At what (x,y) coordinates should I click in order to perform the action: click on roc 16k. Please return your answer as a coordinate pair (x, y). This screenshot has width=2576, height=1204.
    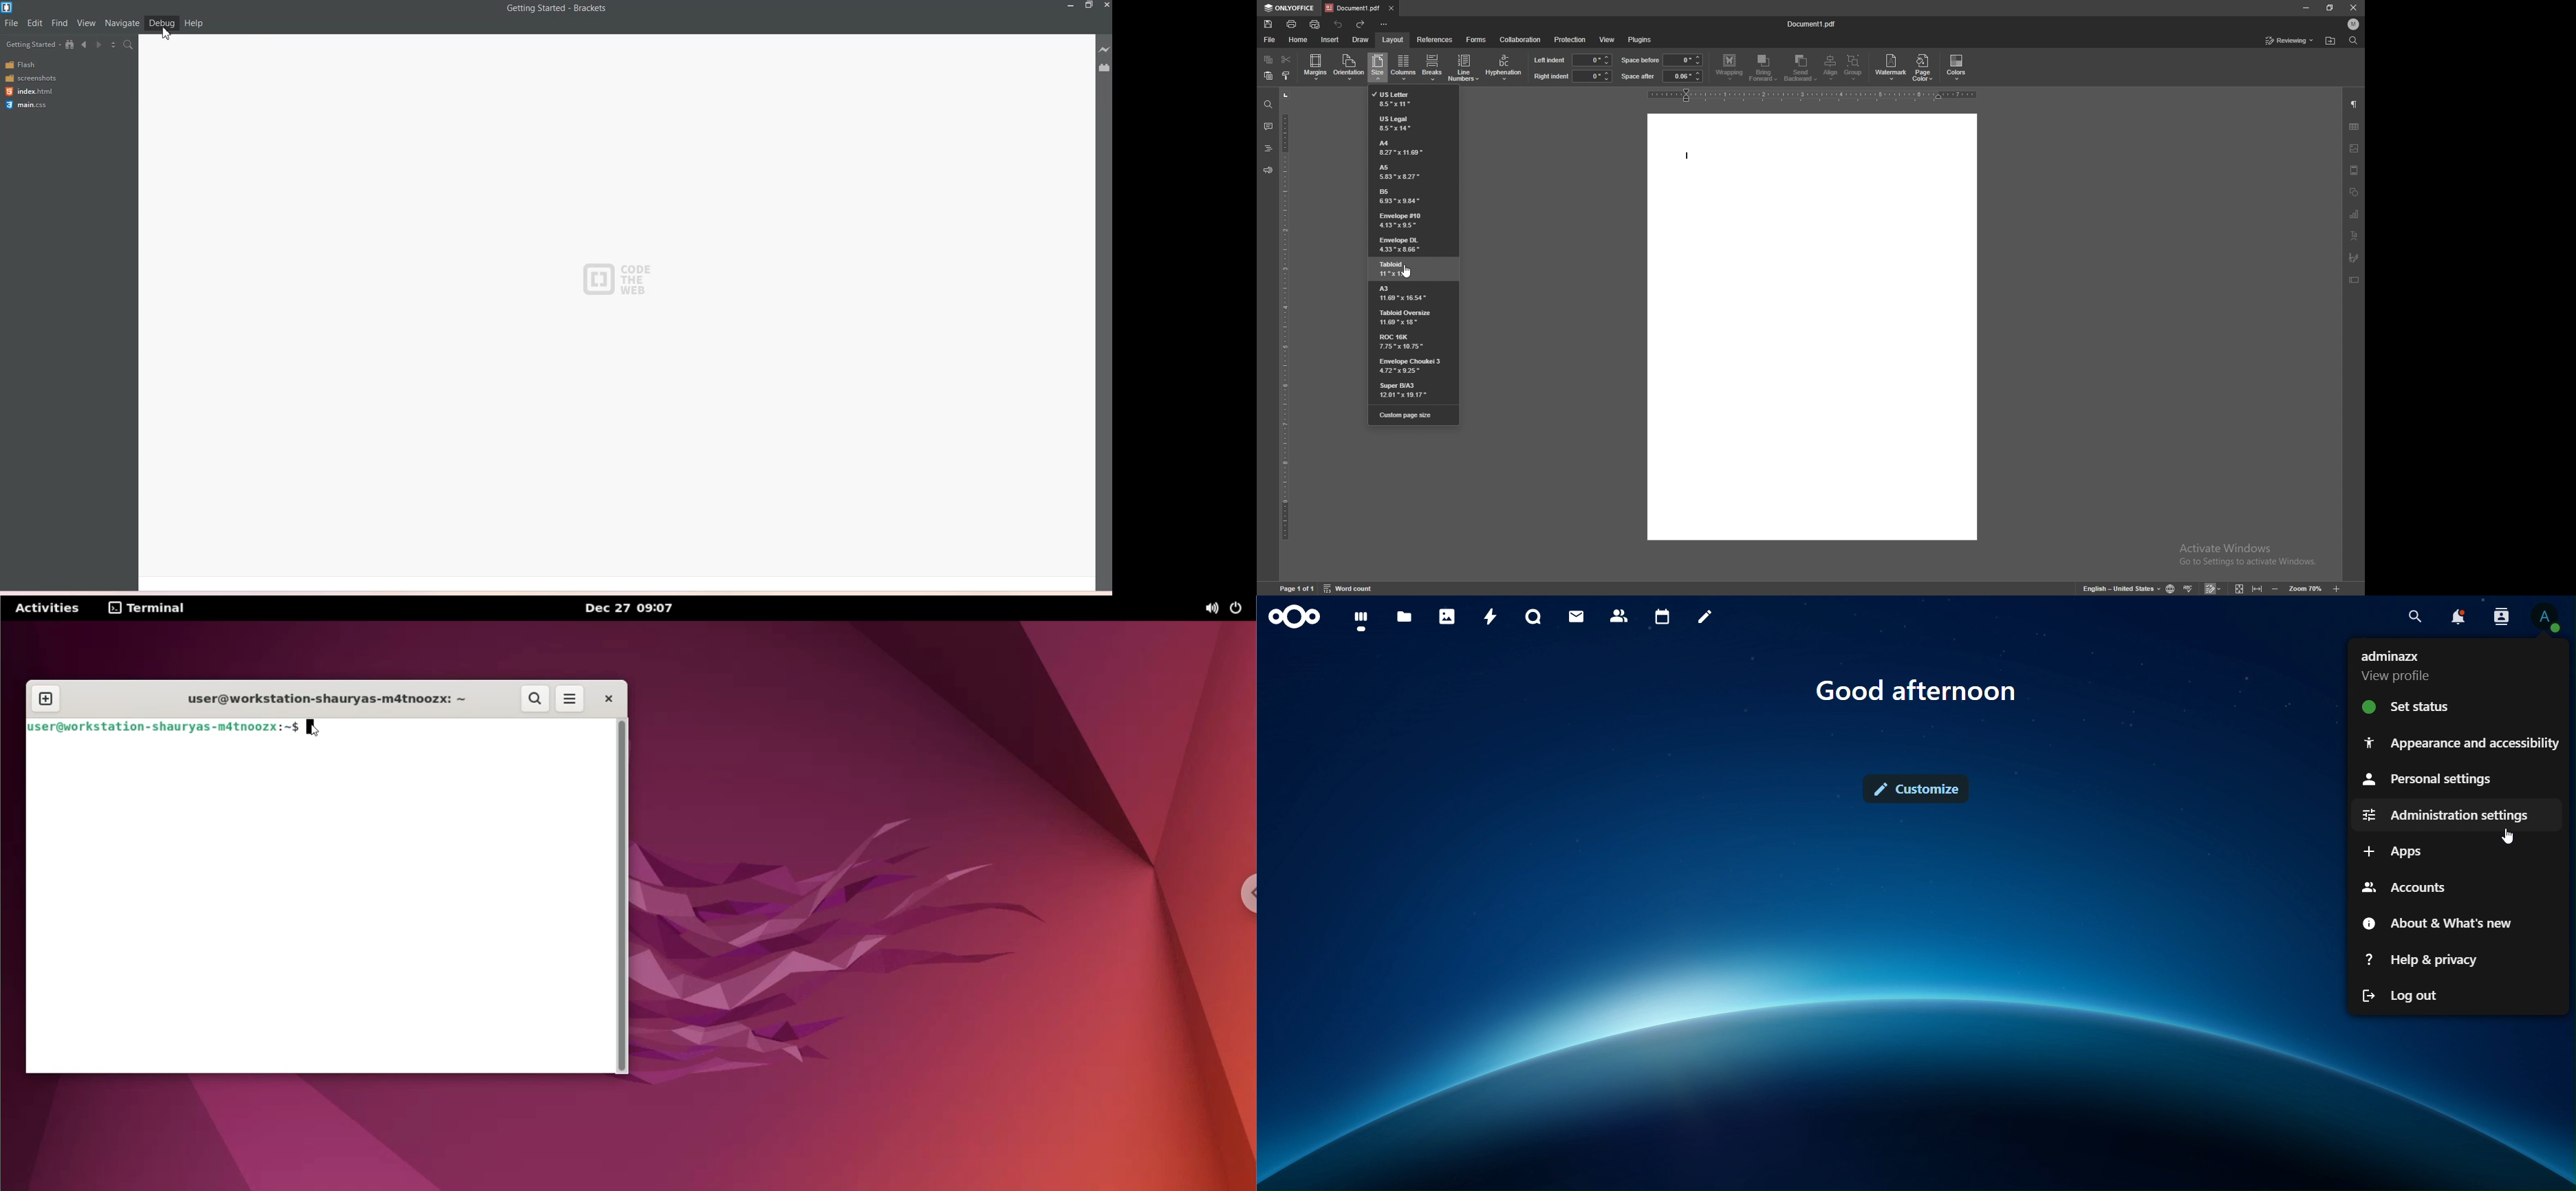
    Looking at the image, I should click on (1411, 340).